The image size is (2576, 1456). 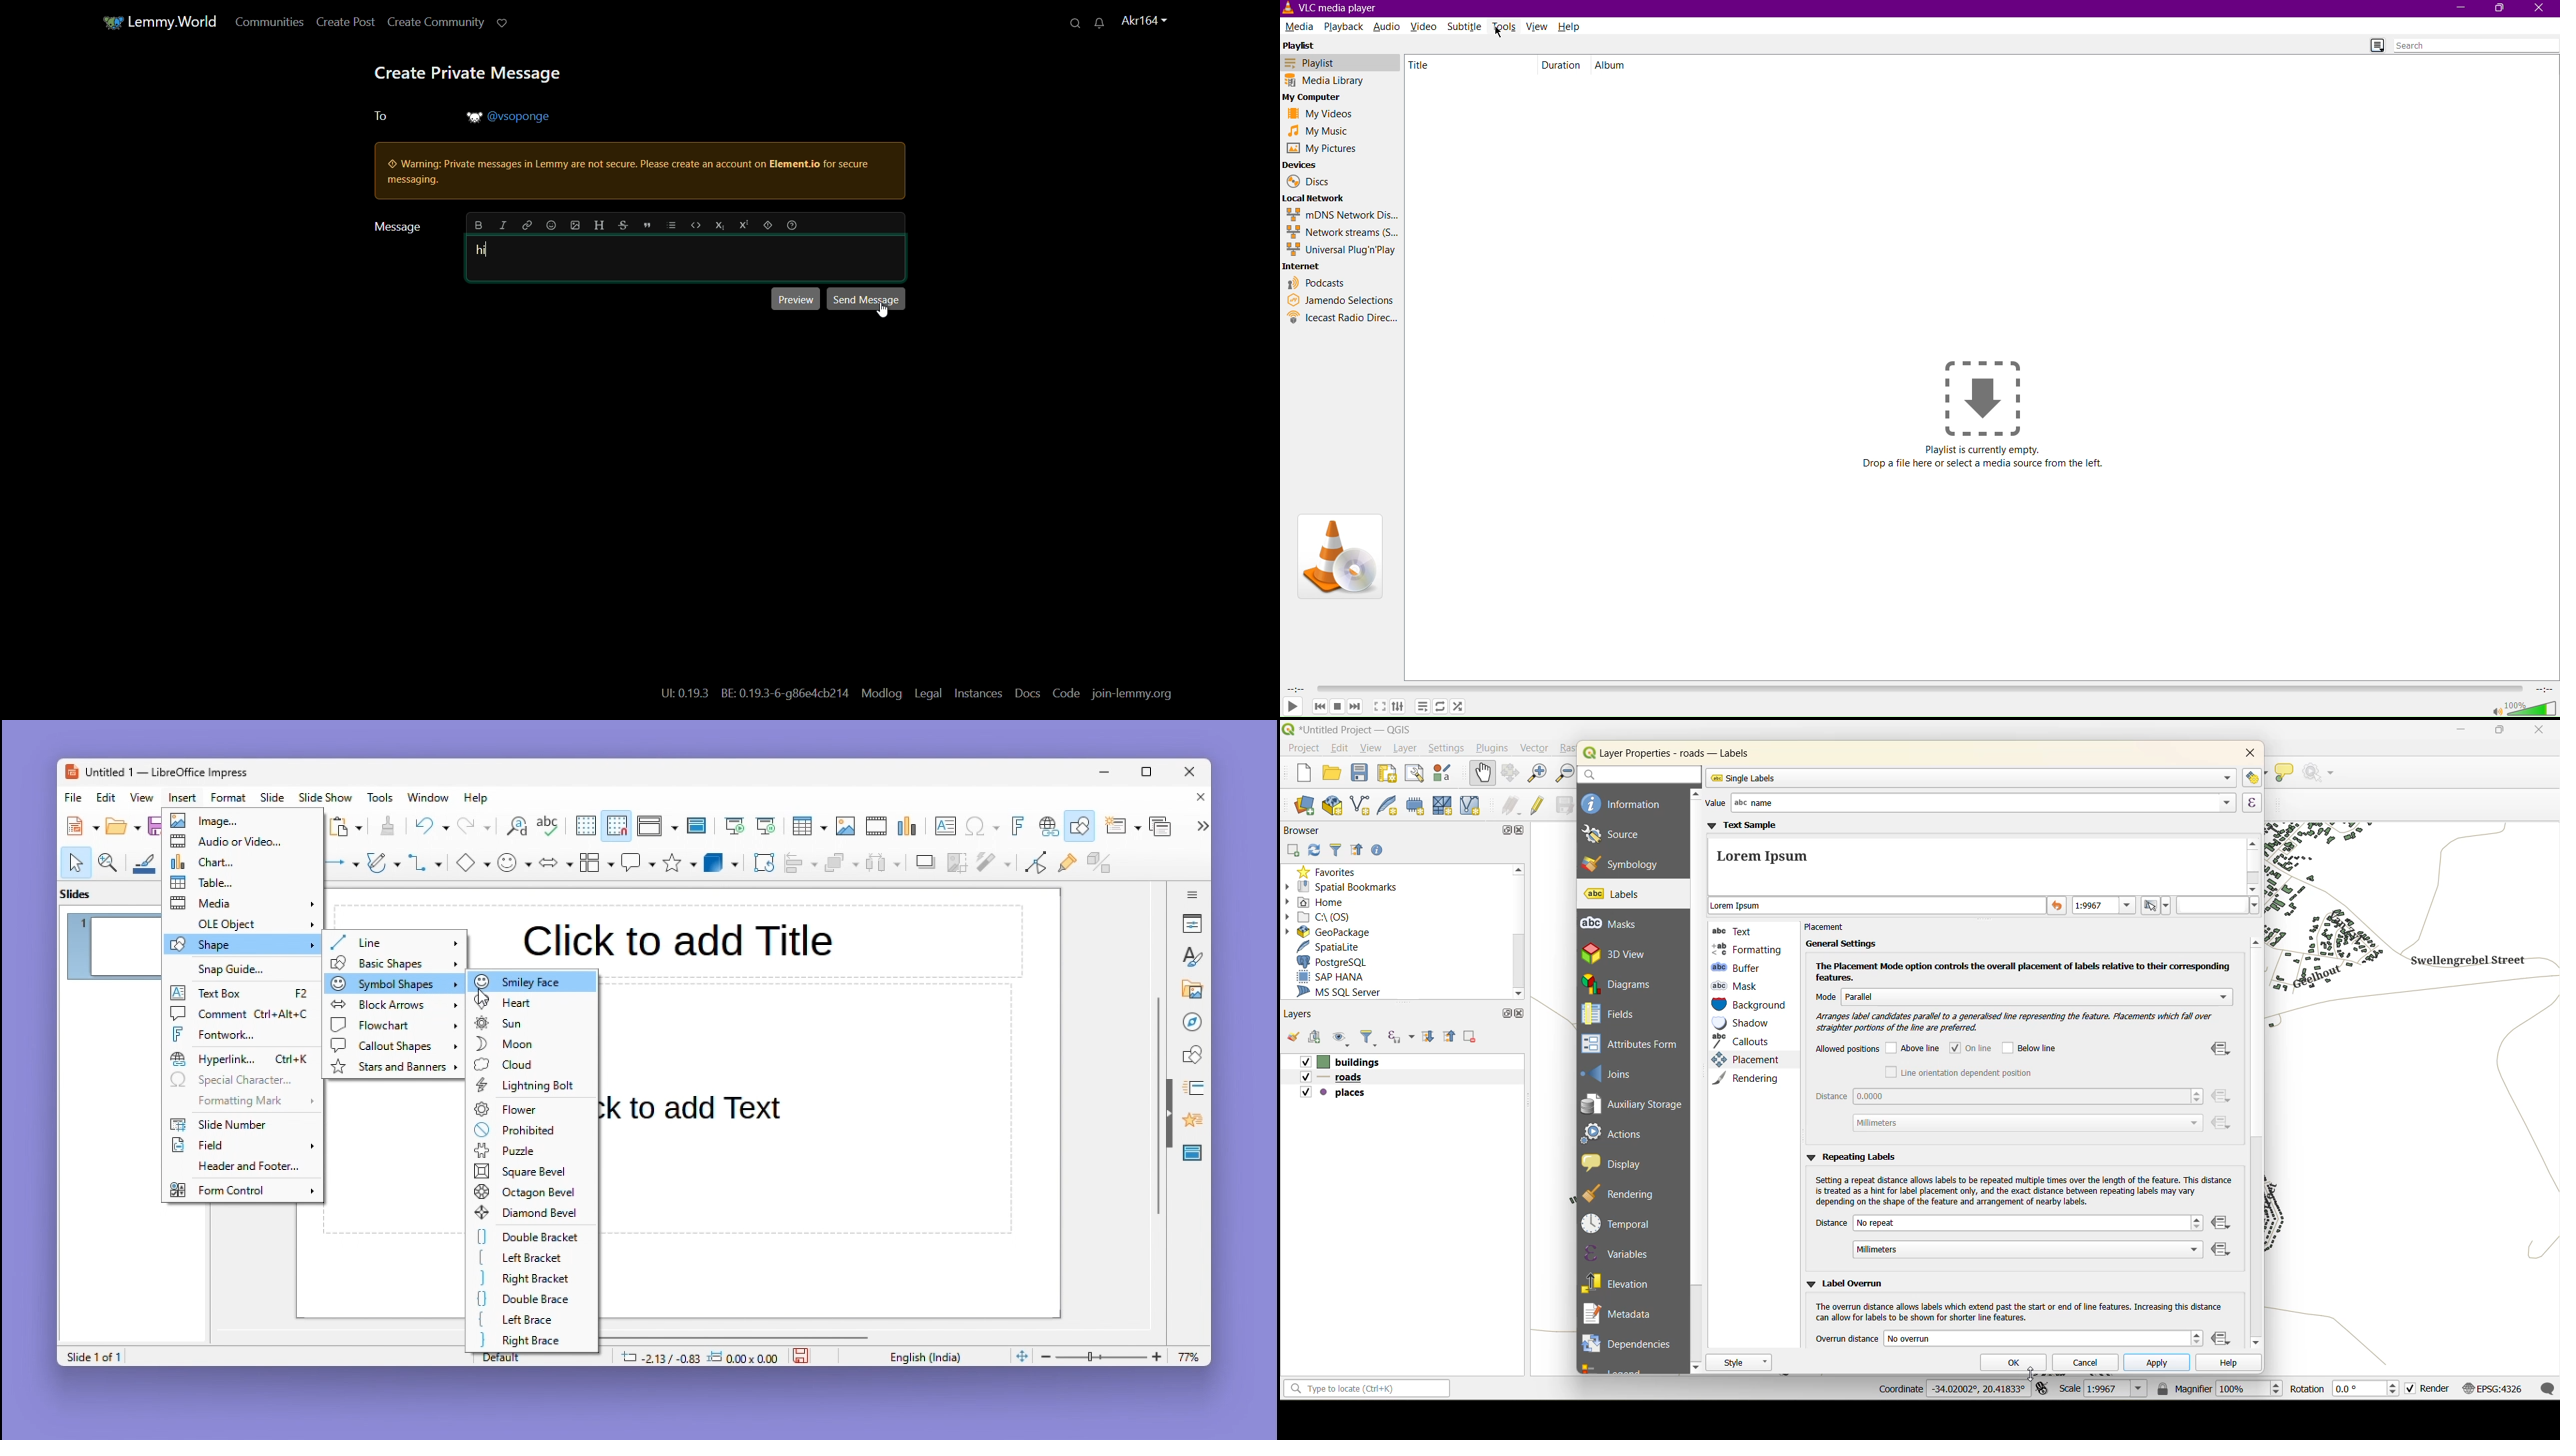 What do you see at coordinates (1498, 33) in the screenshot?
I see `Cursor` at bounding box center [1498, 33].